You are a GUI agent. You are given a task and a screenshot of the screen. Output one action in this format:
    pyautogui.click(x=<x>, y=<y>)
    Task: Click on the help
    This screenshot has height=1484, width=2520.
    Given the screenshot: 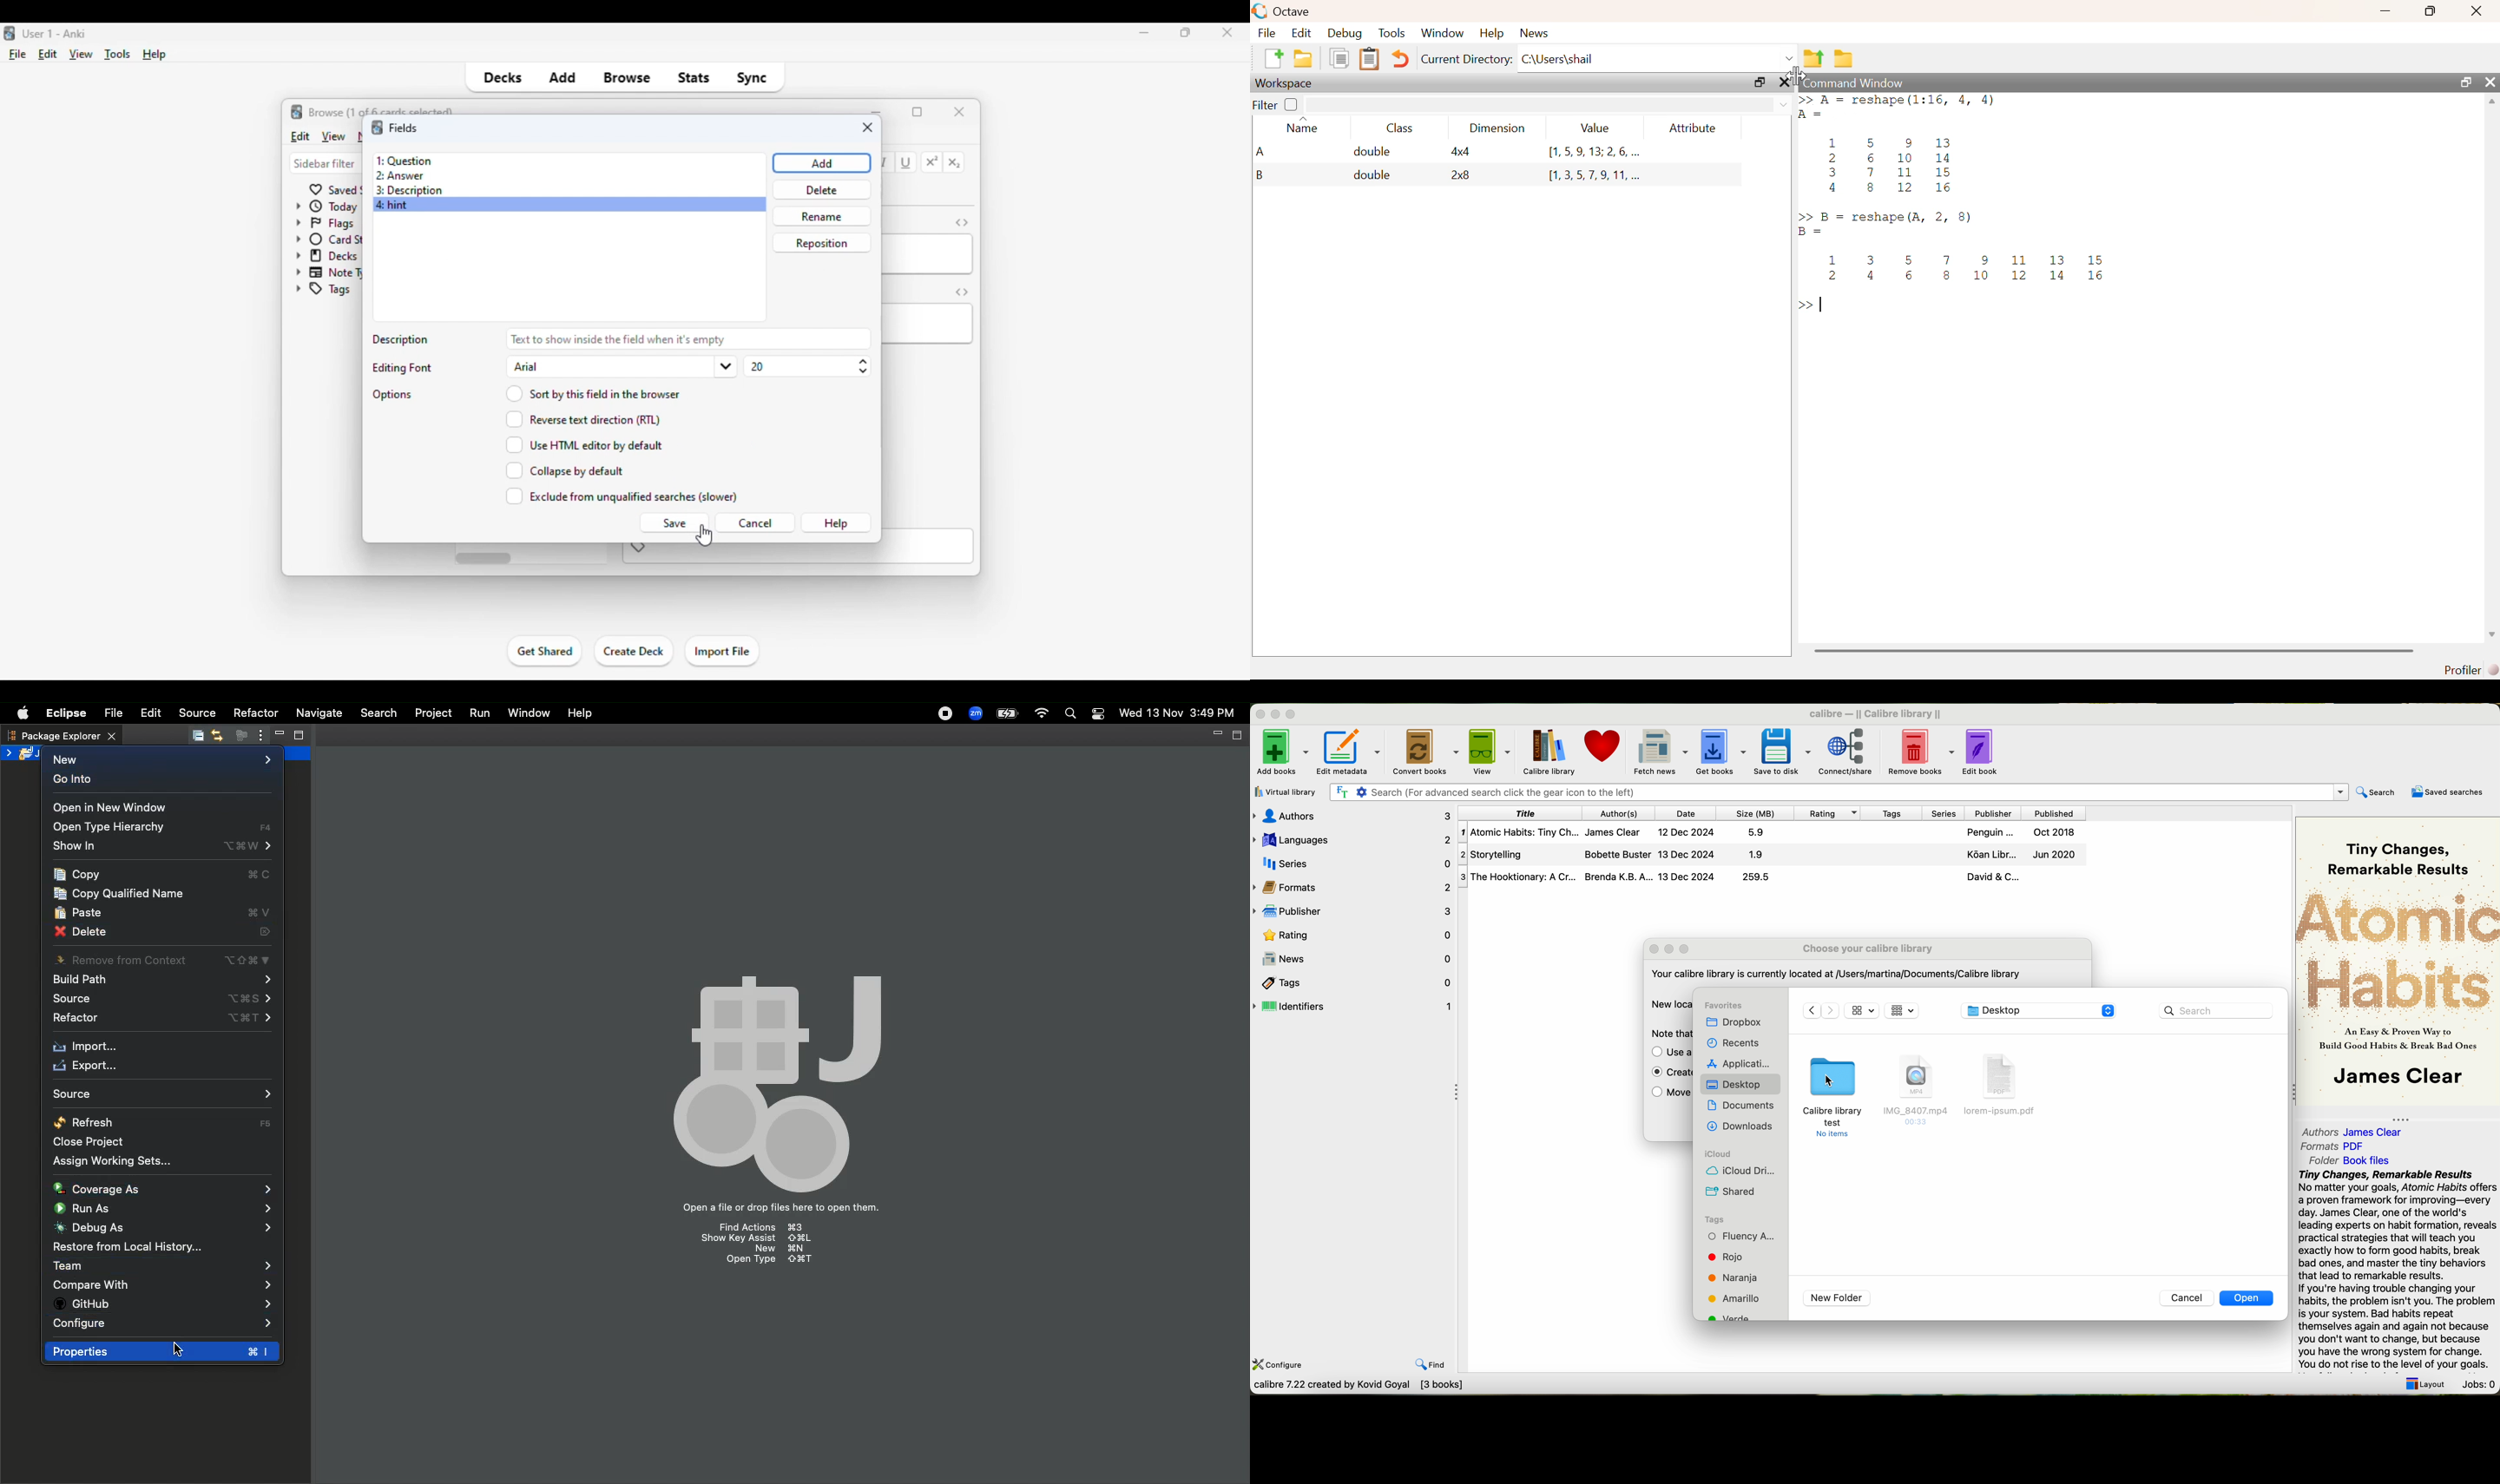 What is the action you would take?
    pyautogui.click(x=836, y=523)
    